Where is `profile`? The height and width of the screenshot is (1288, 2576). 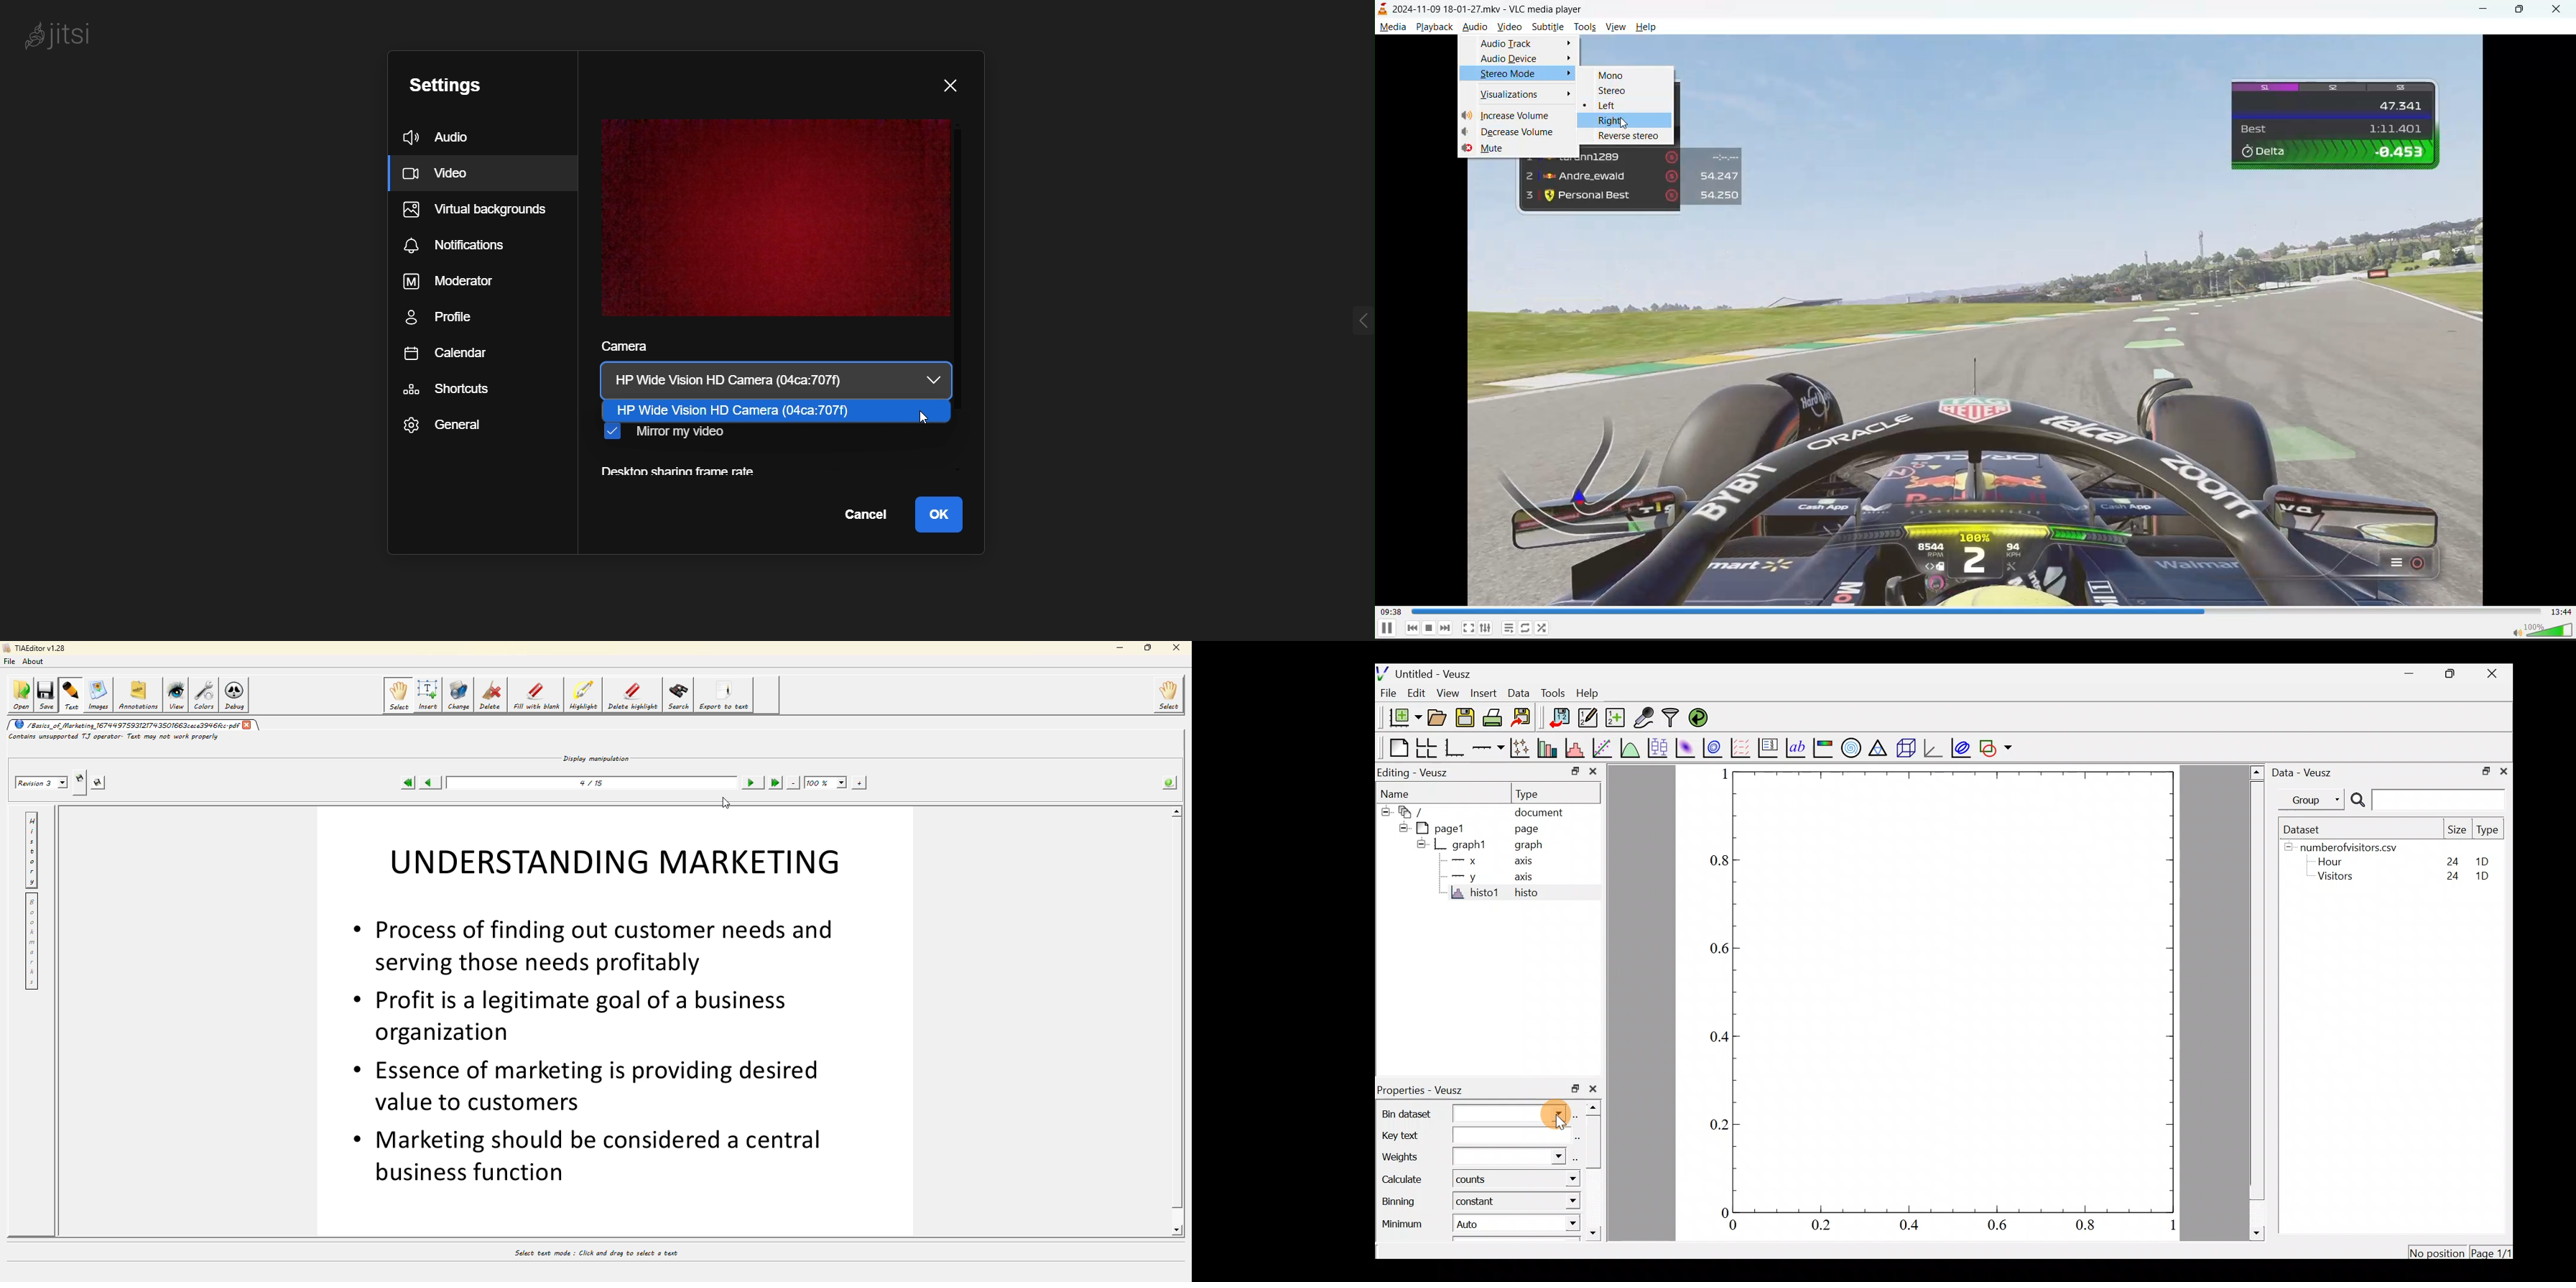
profile is located at coordinates (454, 321).